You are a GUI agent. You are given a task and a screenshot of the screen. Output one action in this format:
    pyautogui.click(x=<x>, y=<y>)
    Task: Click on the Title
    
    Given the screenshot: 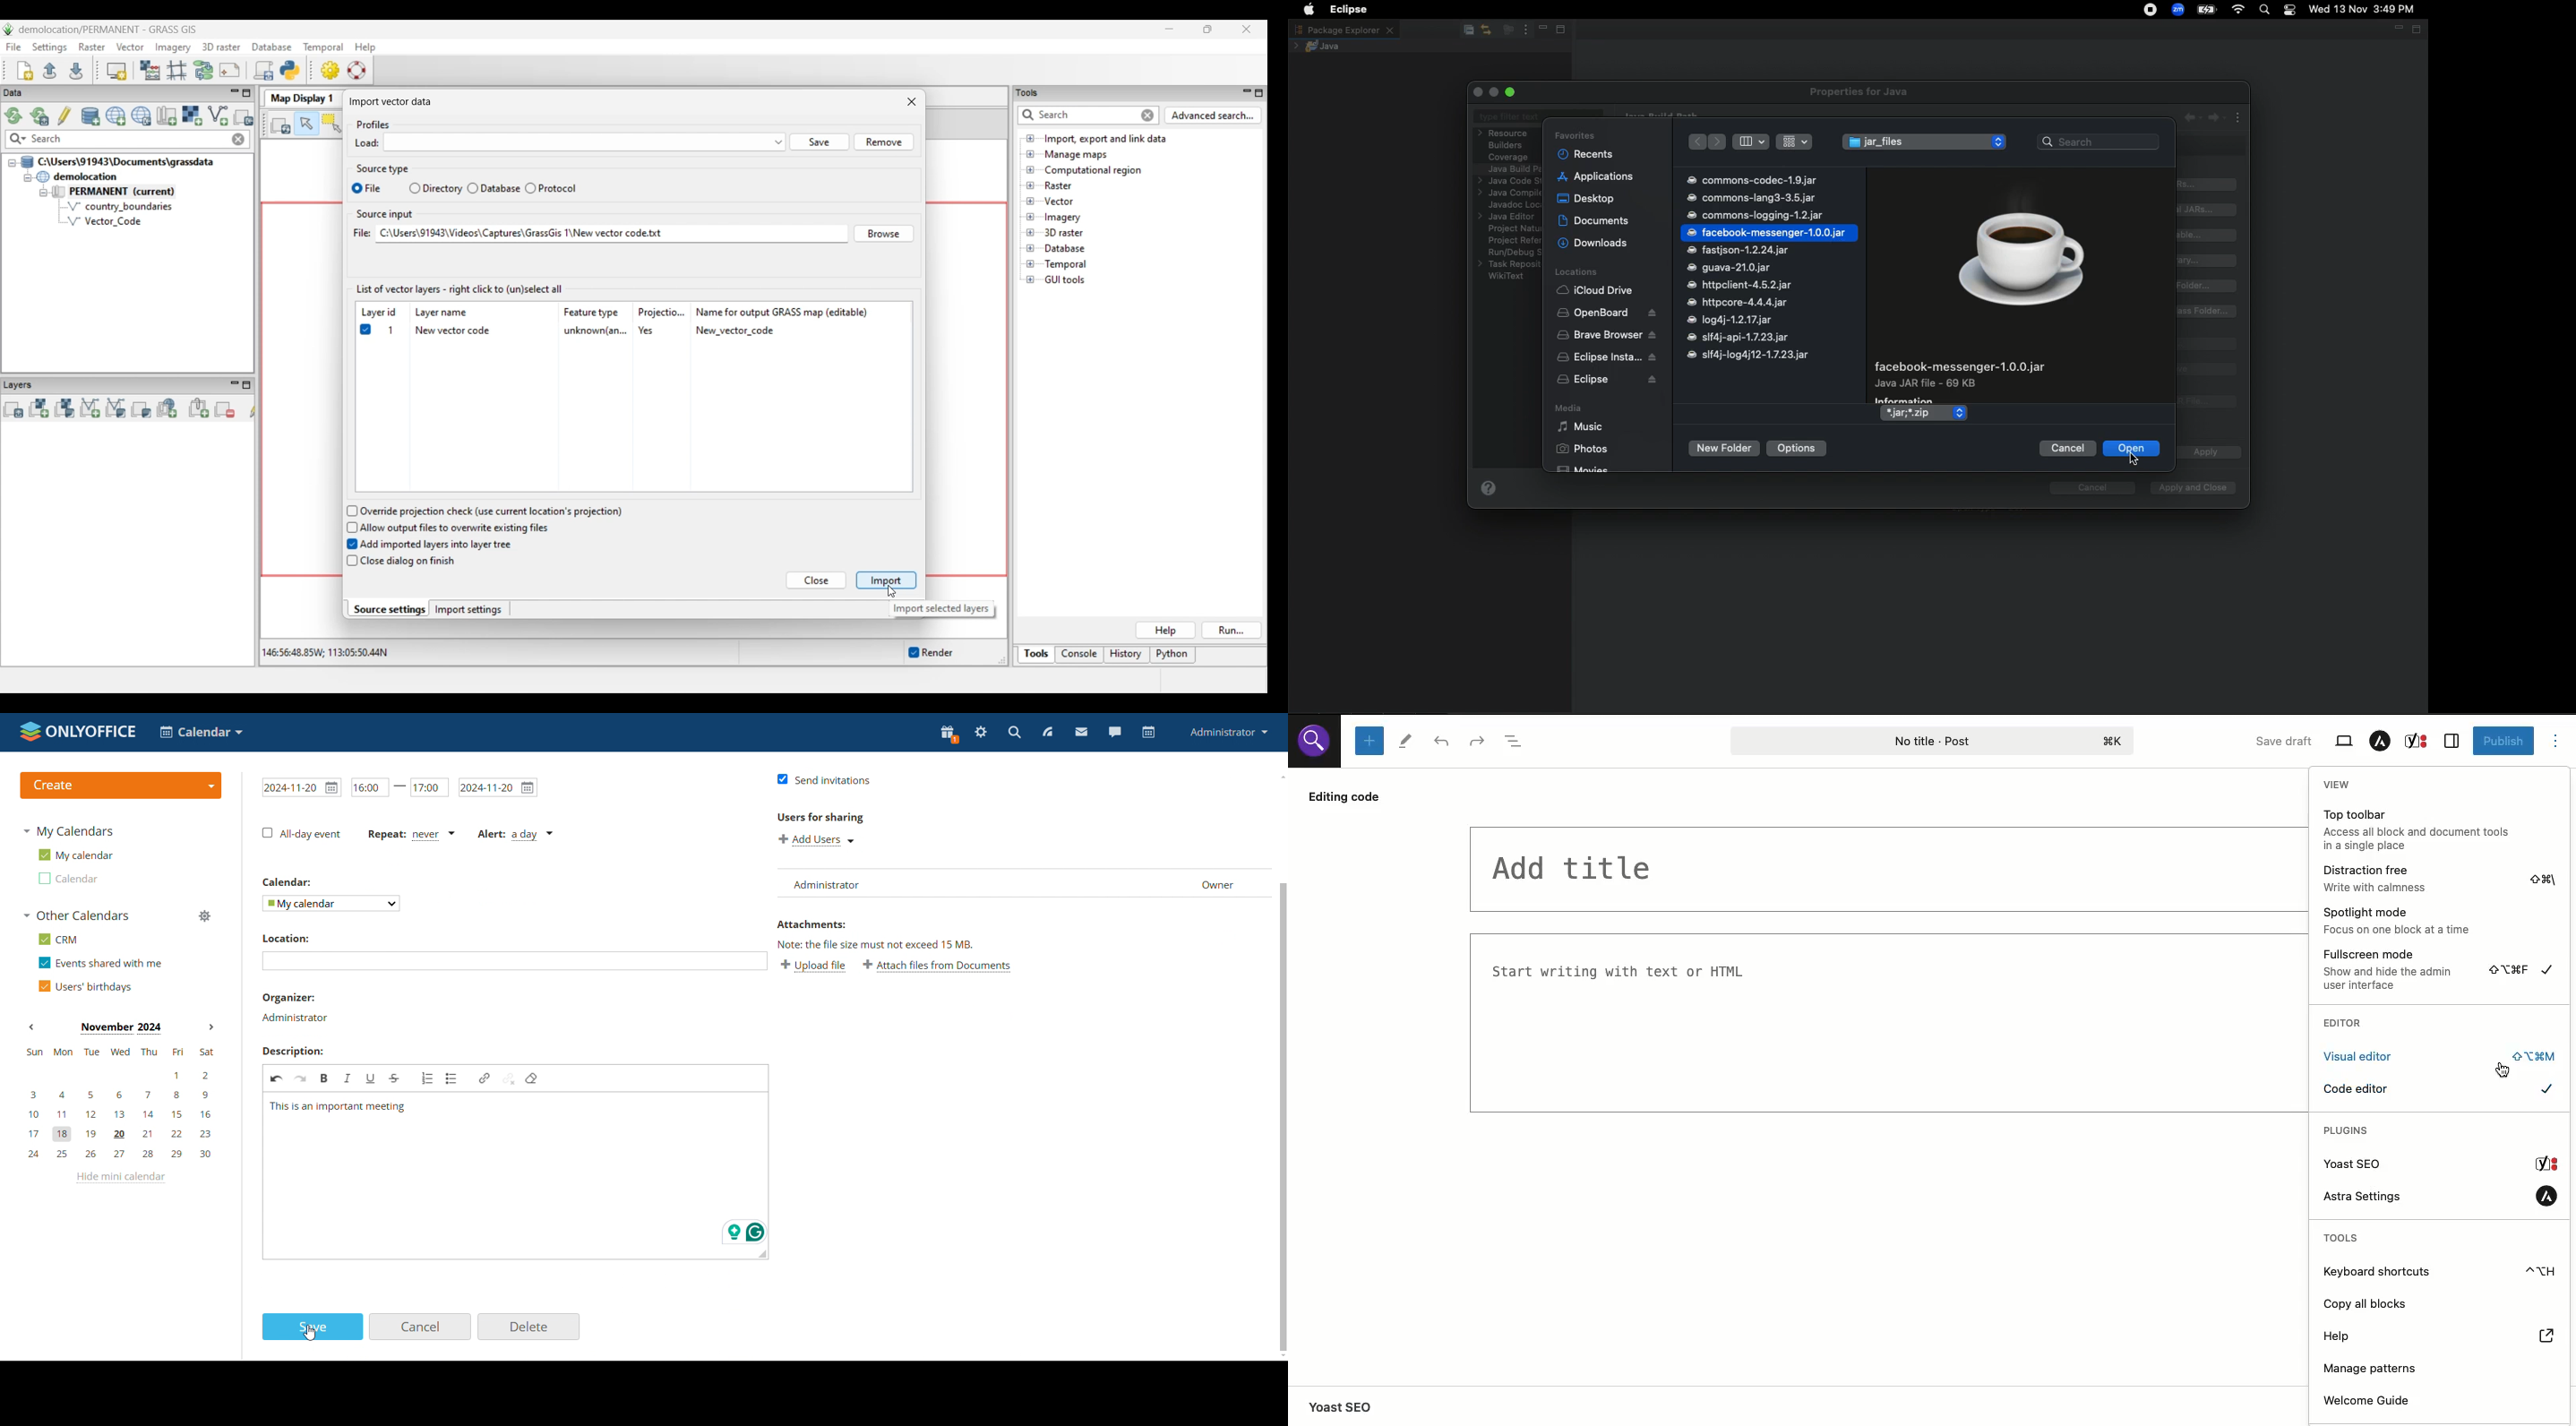 What is the action you would take?
    pyautogui.click(x=1836, y=868)
    